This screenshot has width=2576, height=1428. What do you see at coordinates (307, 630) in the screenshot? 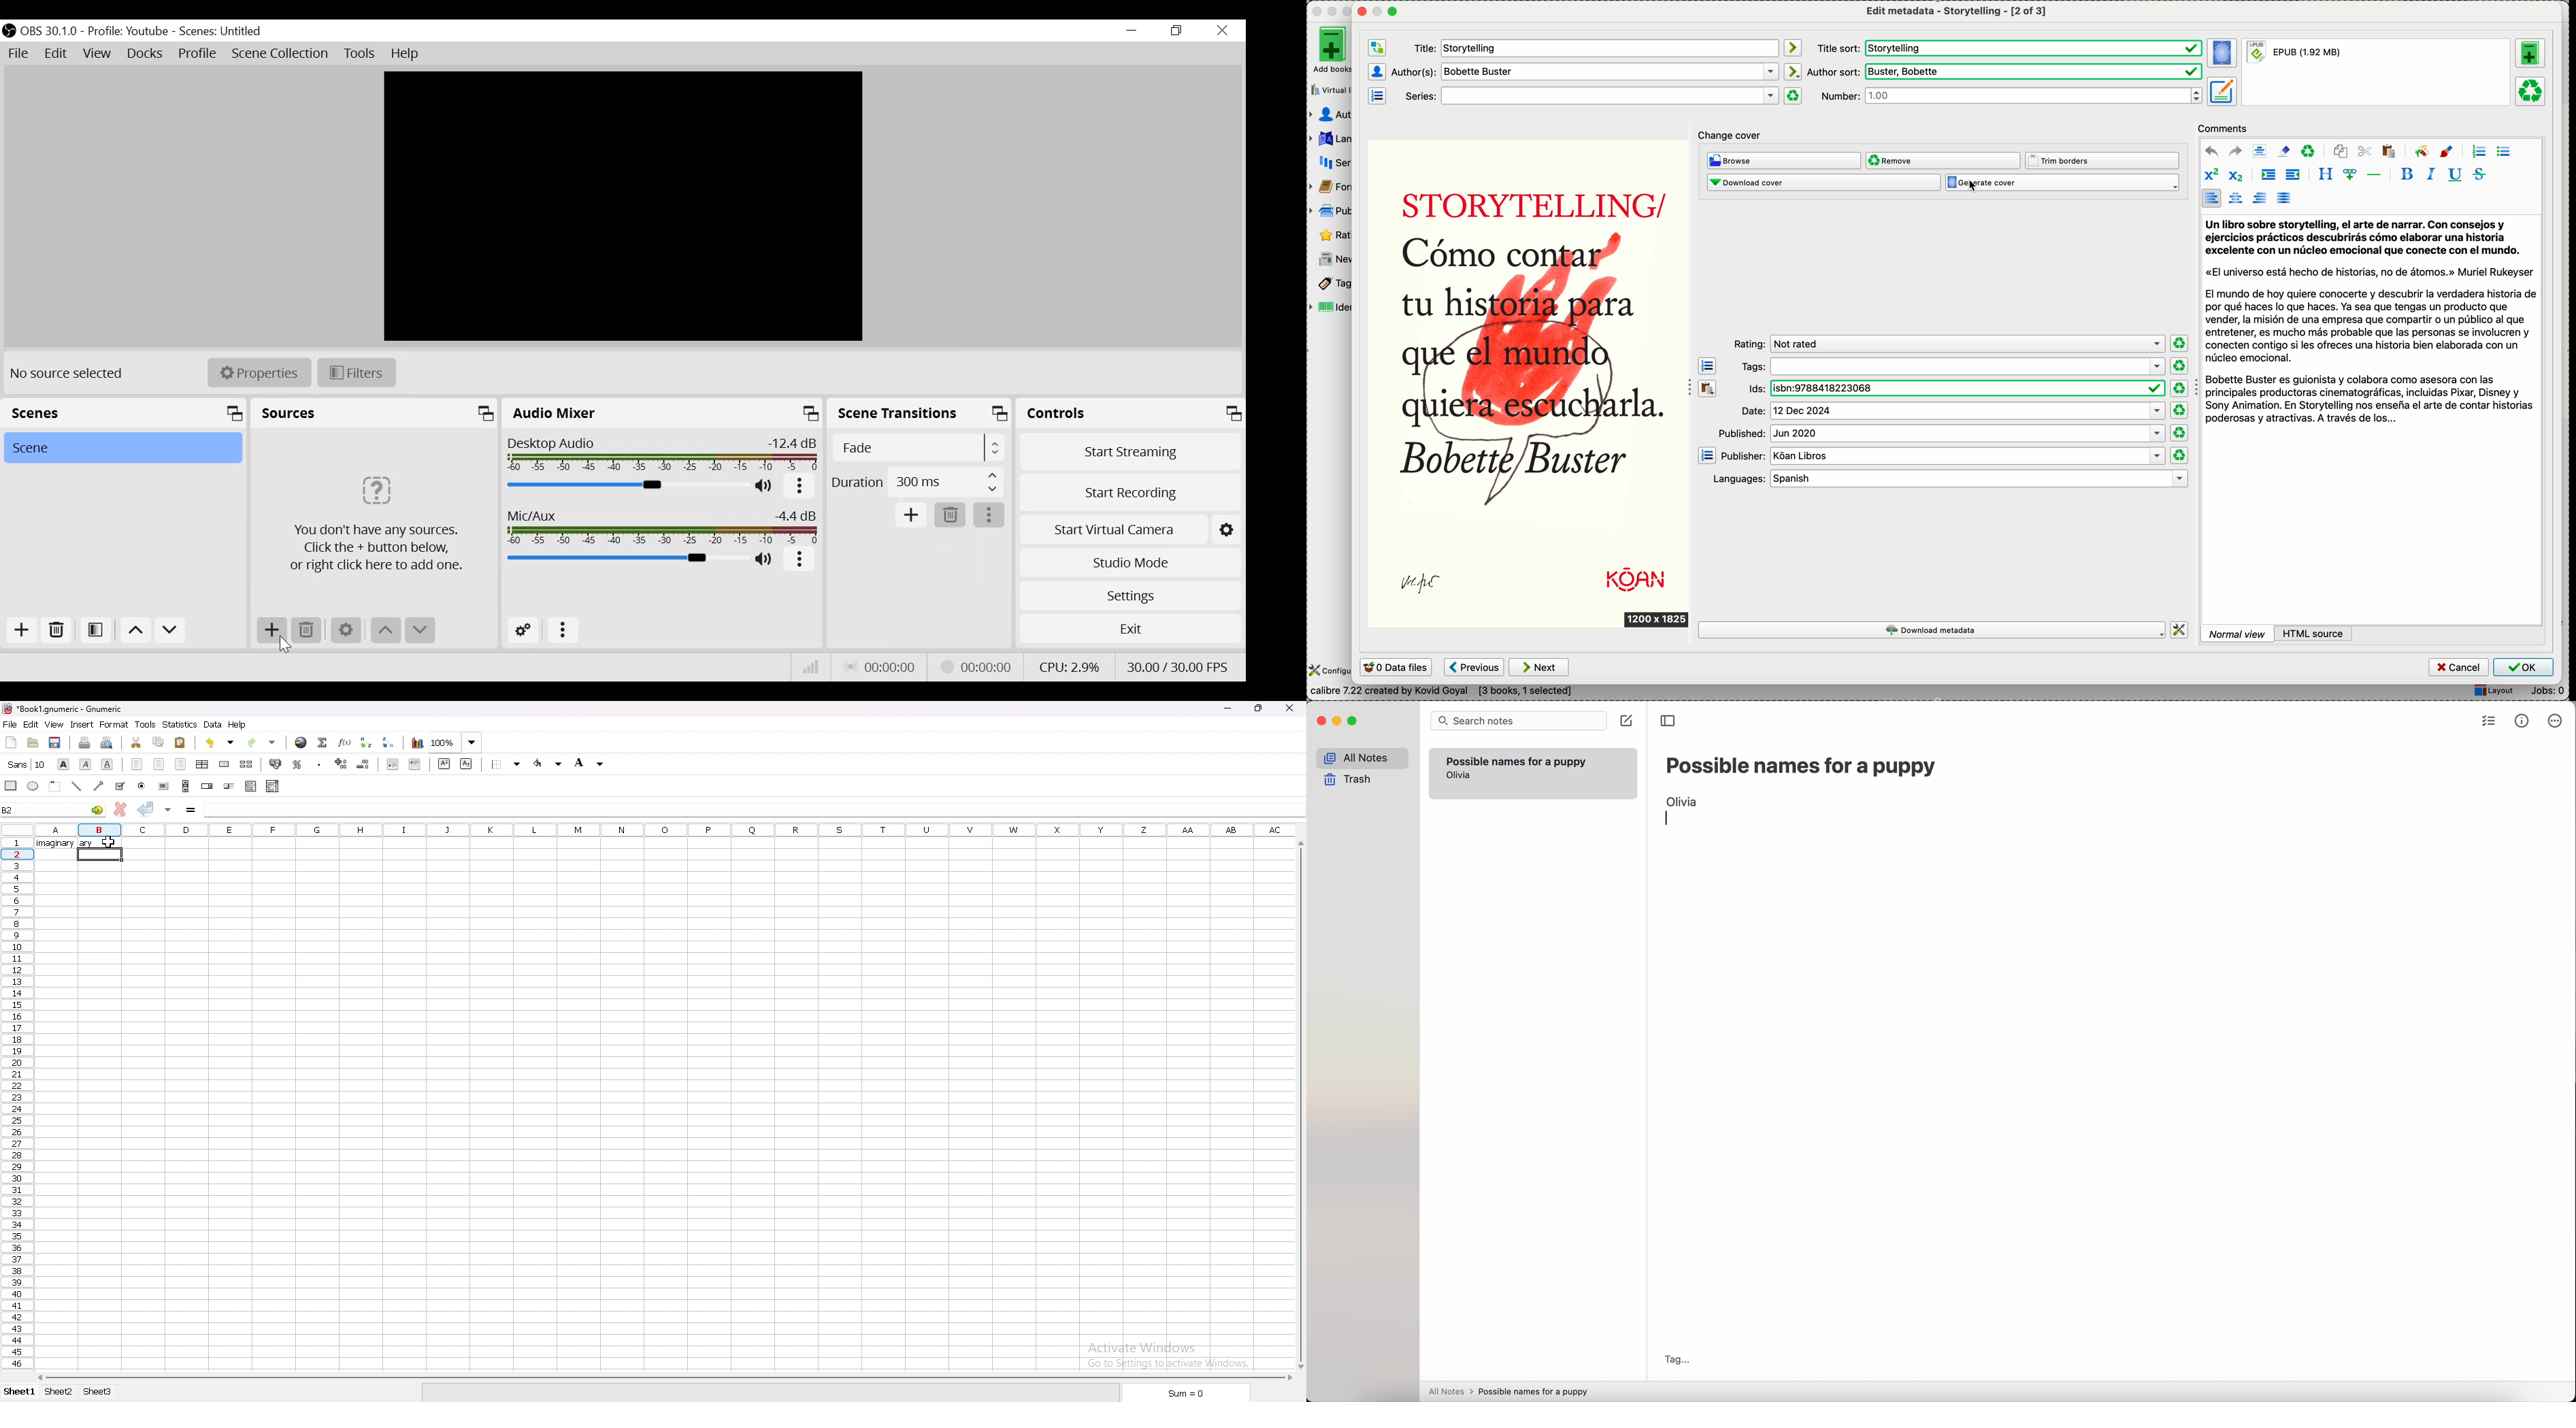
I see `Delete` at bounding box center [307, 630].